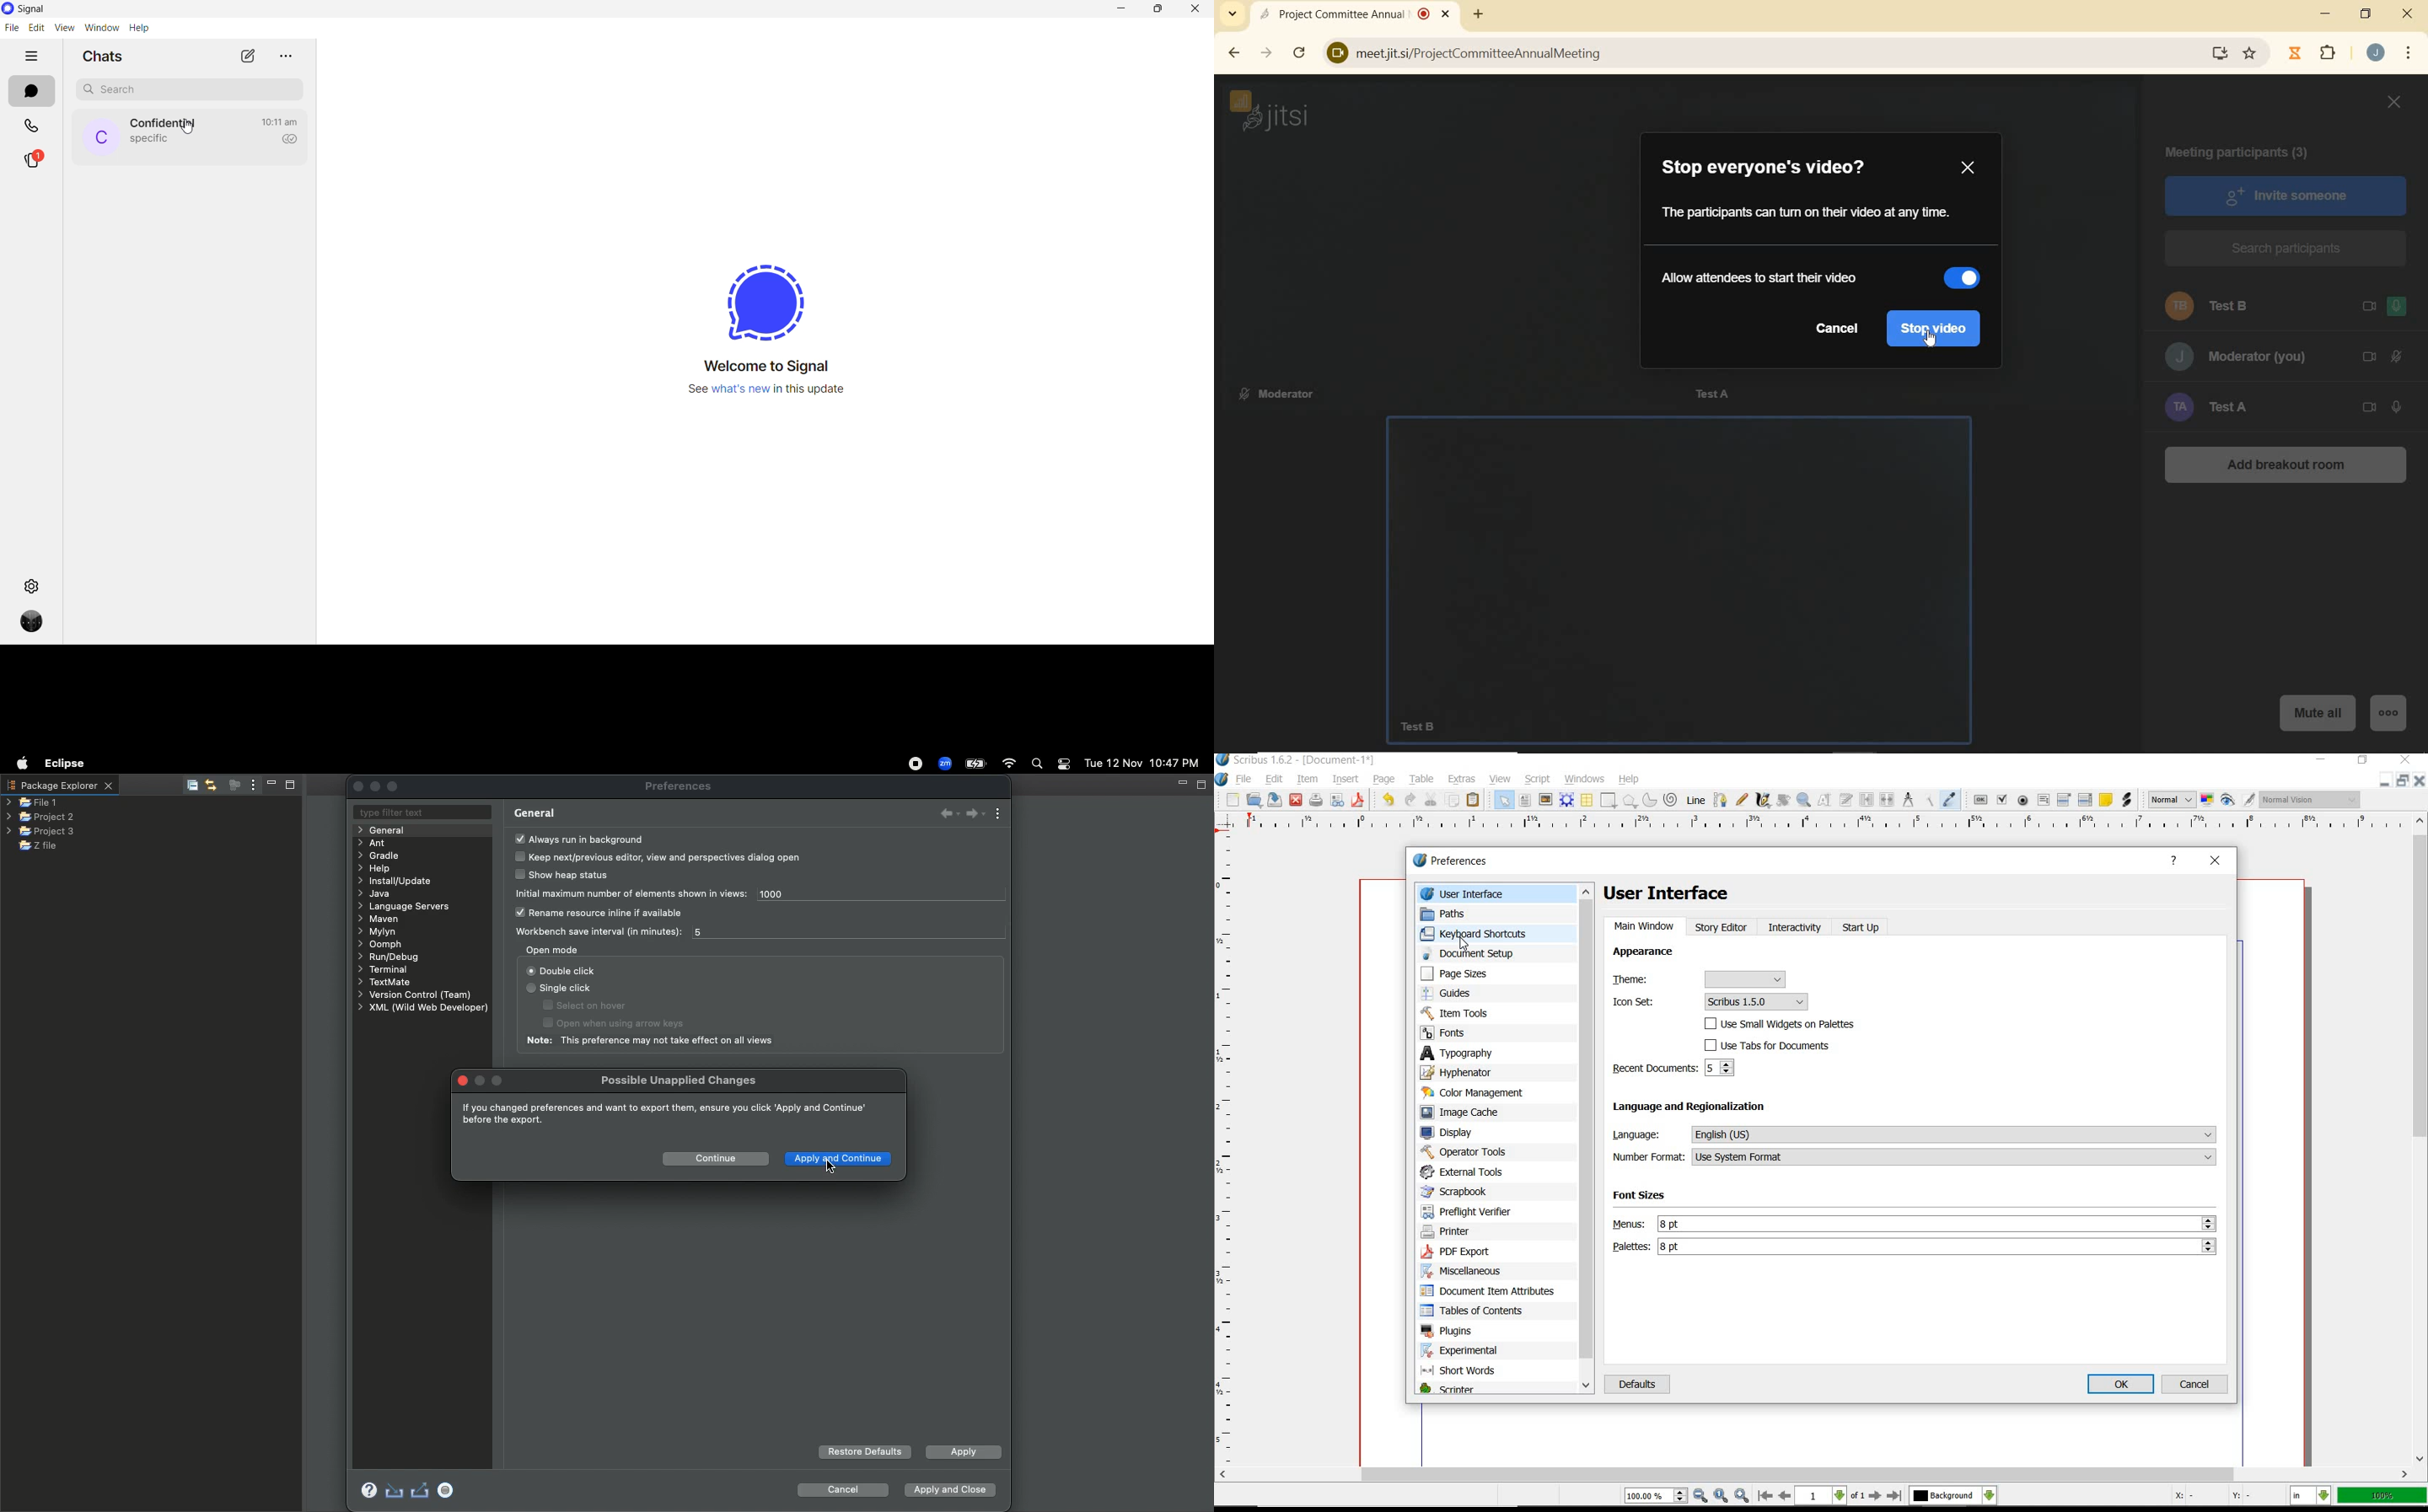  Describe the element at coordinates (1829, 1497) in the screenshot. I see `move to next or previous page` at that location.